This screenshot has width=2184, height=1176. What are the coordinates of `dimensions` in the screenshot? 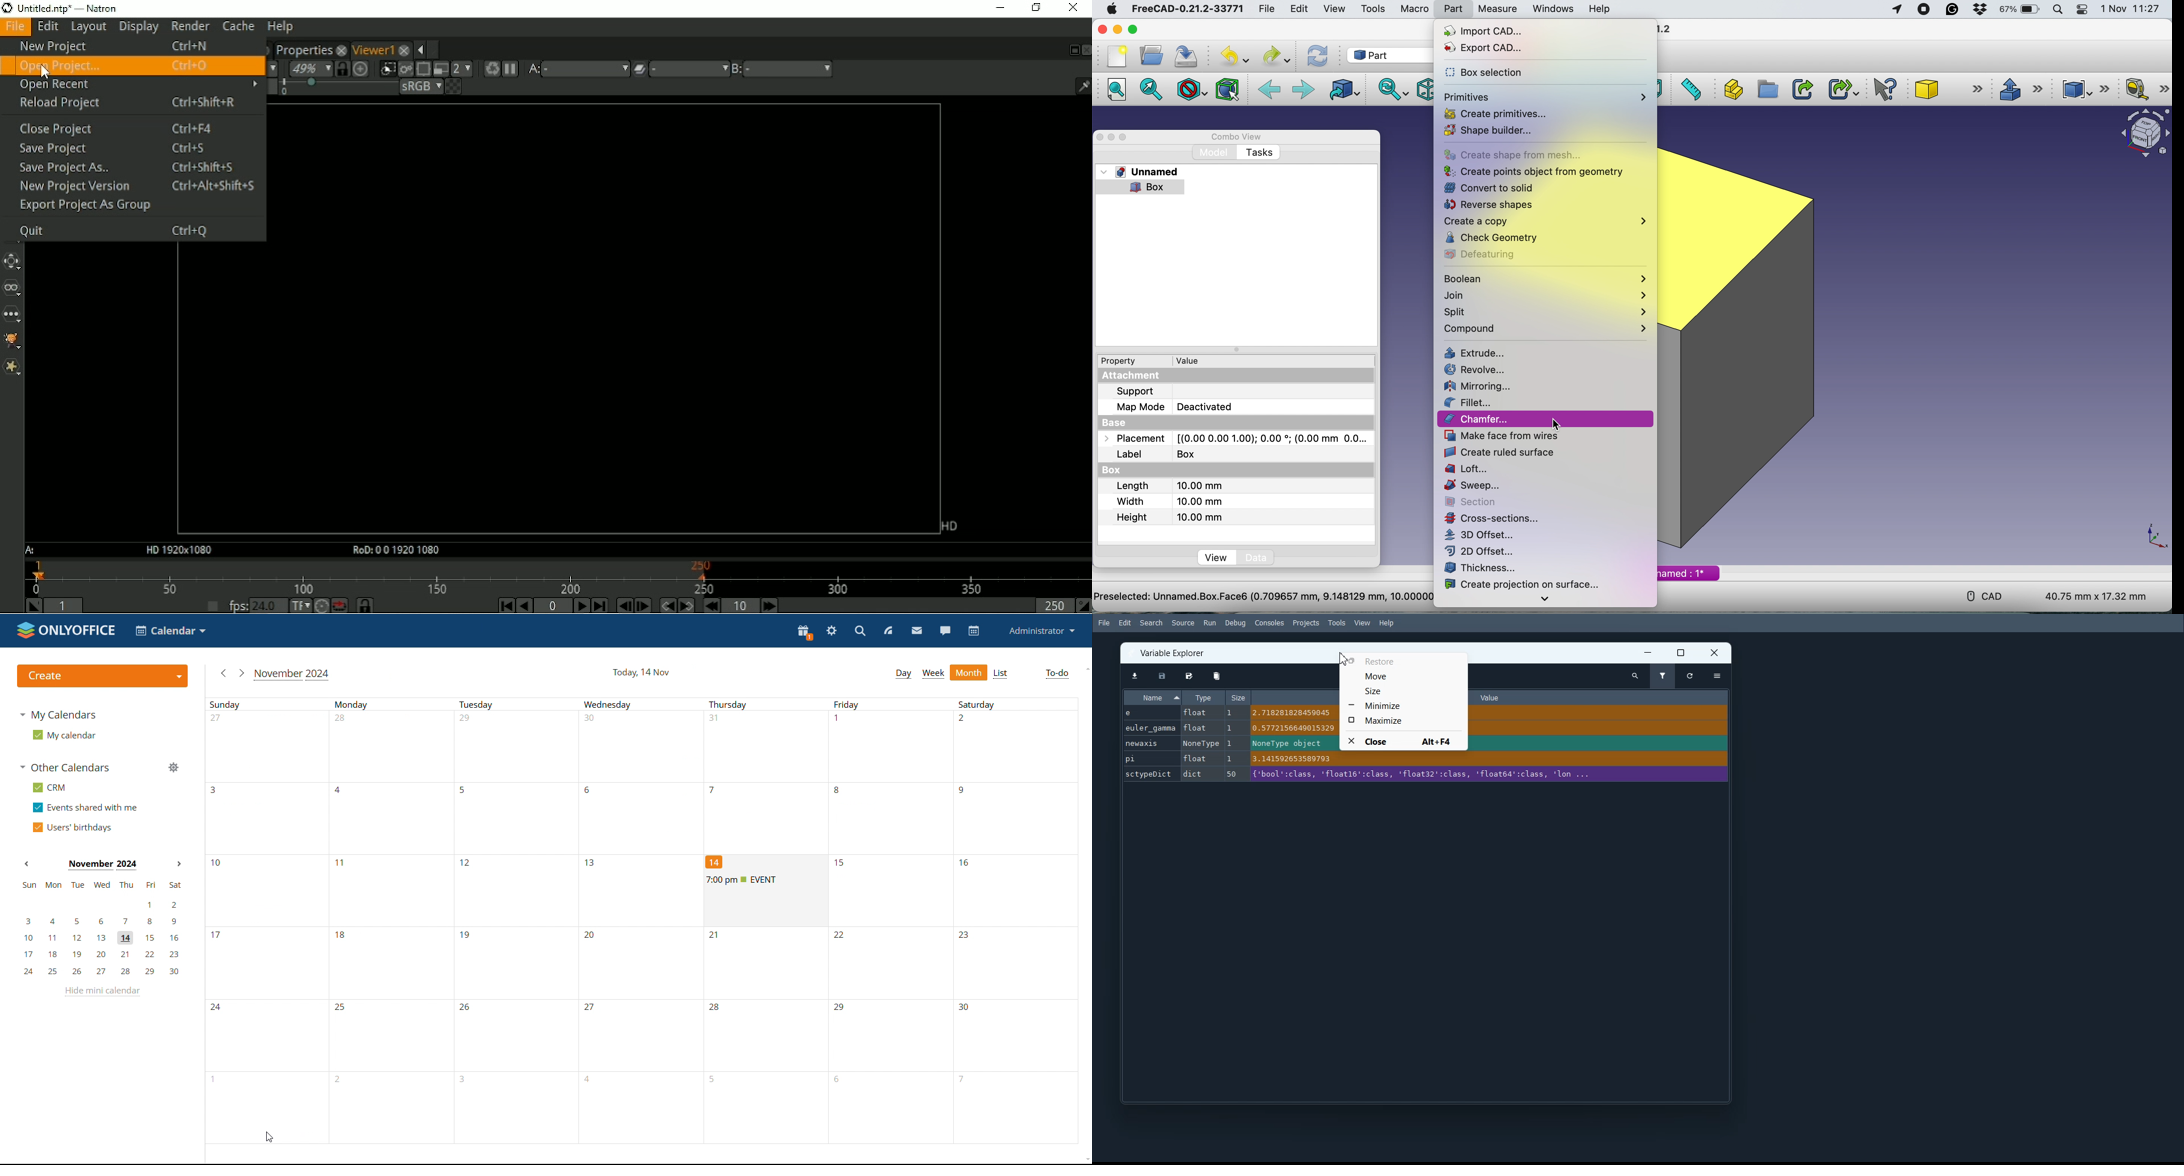 It's located at (2094, 598).